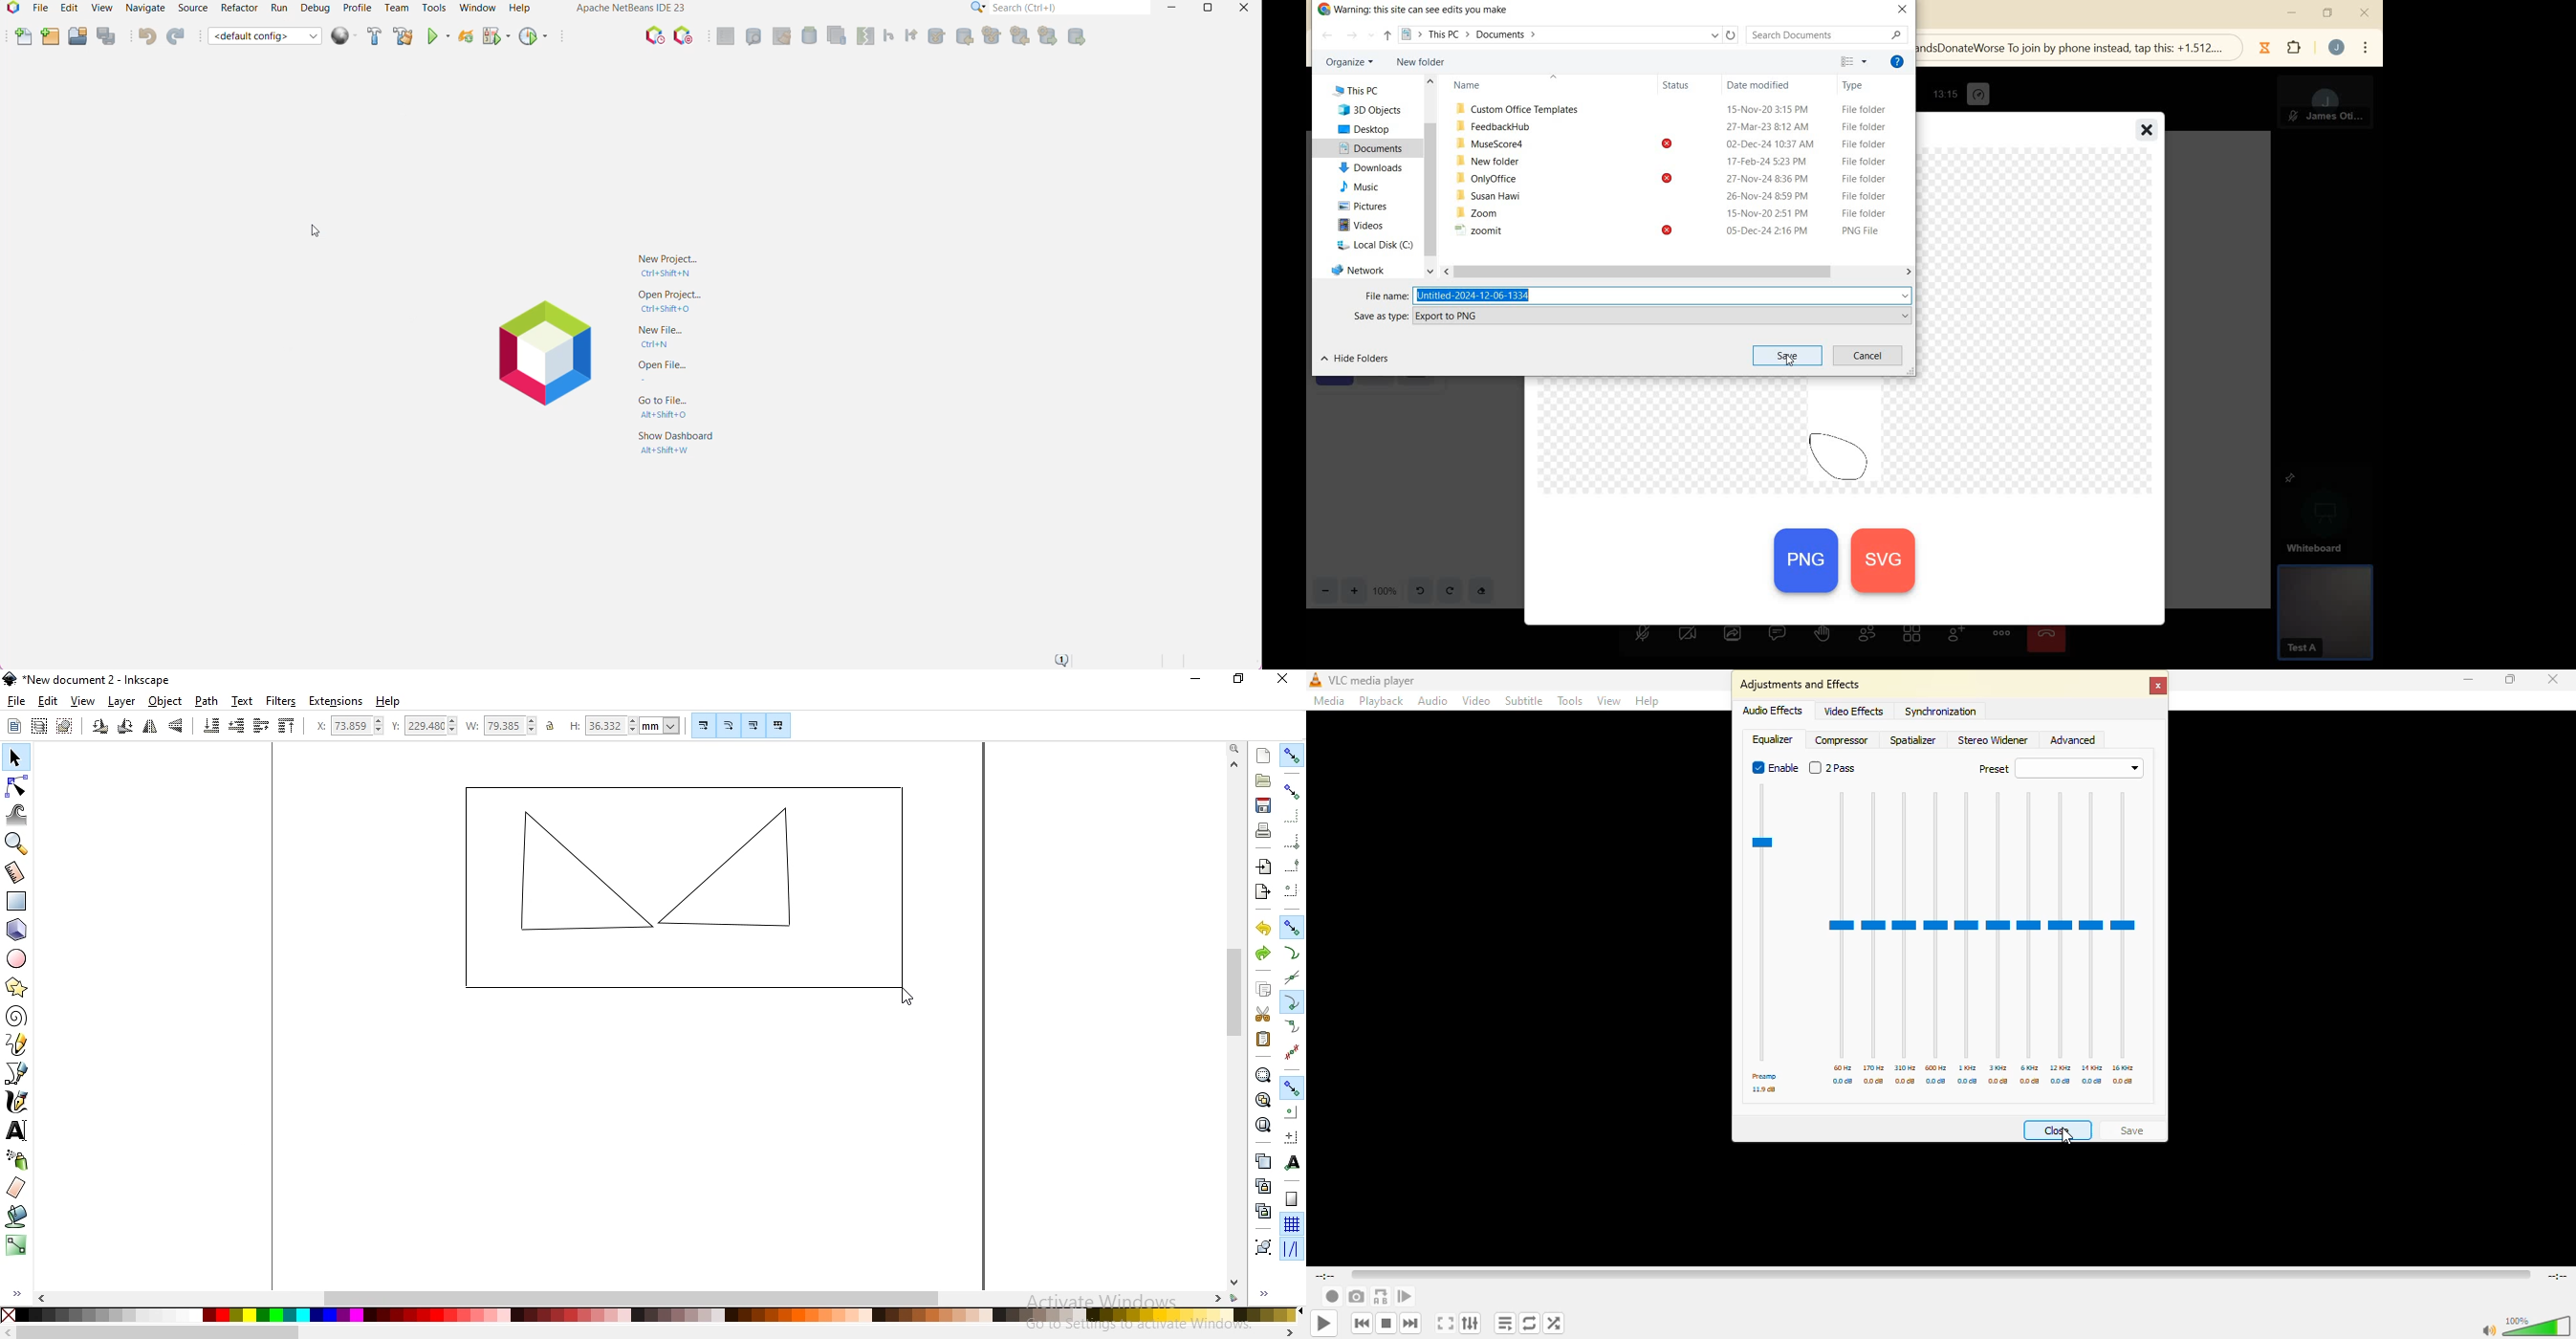  I want to click on create stars and polygons, so click(18, 987).